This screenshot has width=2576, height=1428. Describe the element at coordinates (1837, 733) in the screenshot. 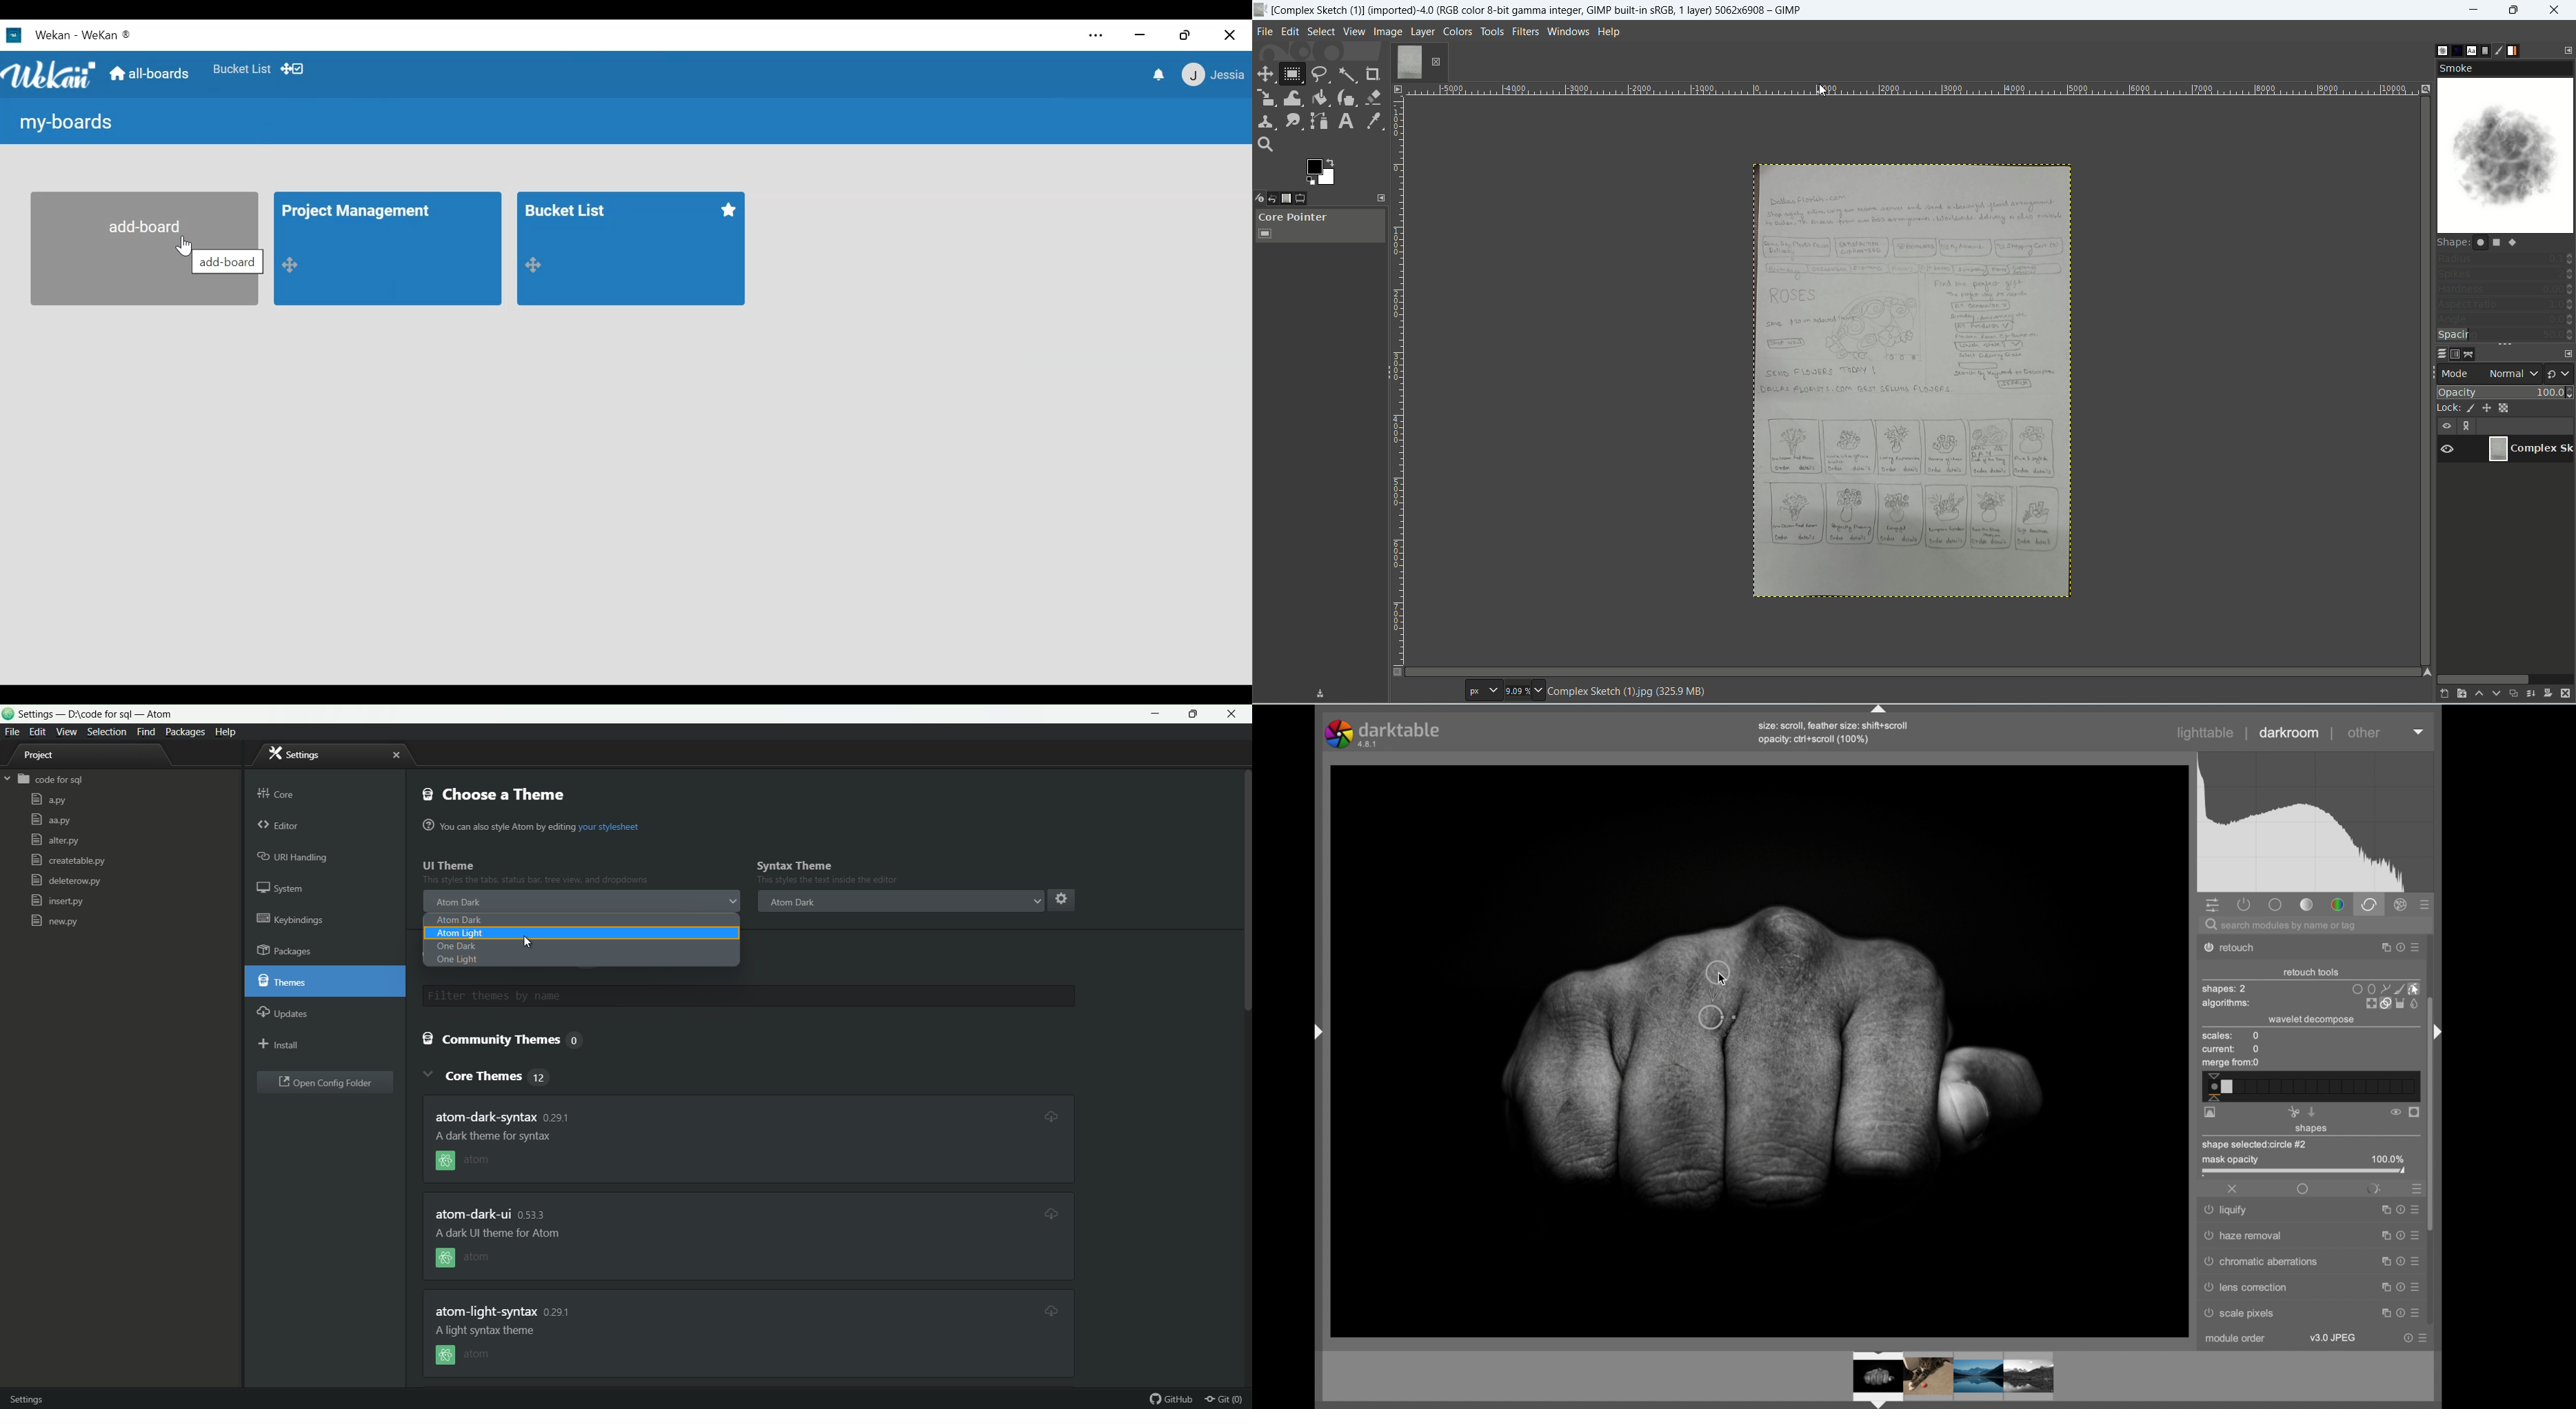

I see `size: scroll, feather size: shift+scroll opacity: ctrl+scroll (100%)` at that location.